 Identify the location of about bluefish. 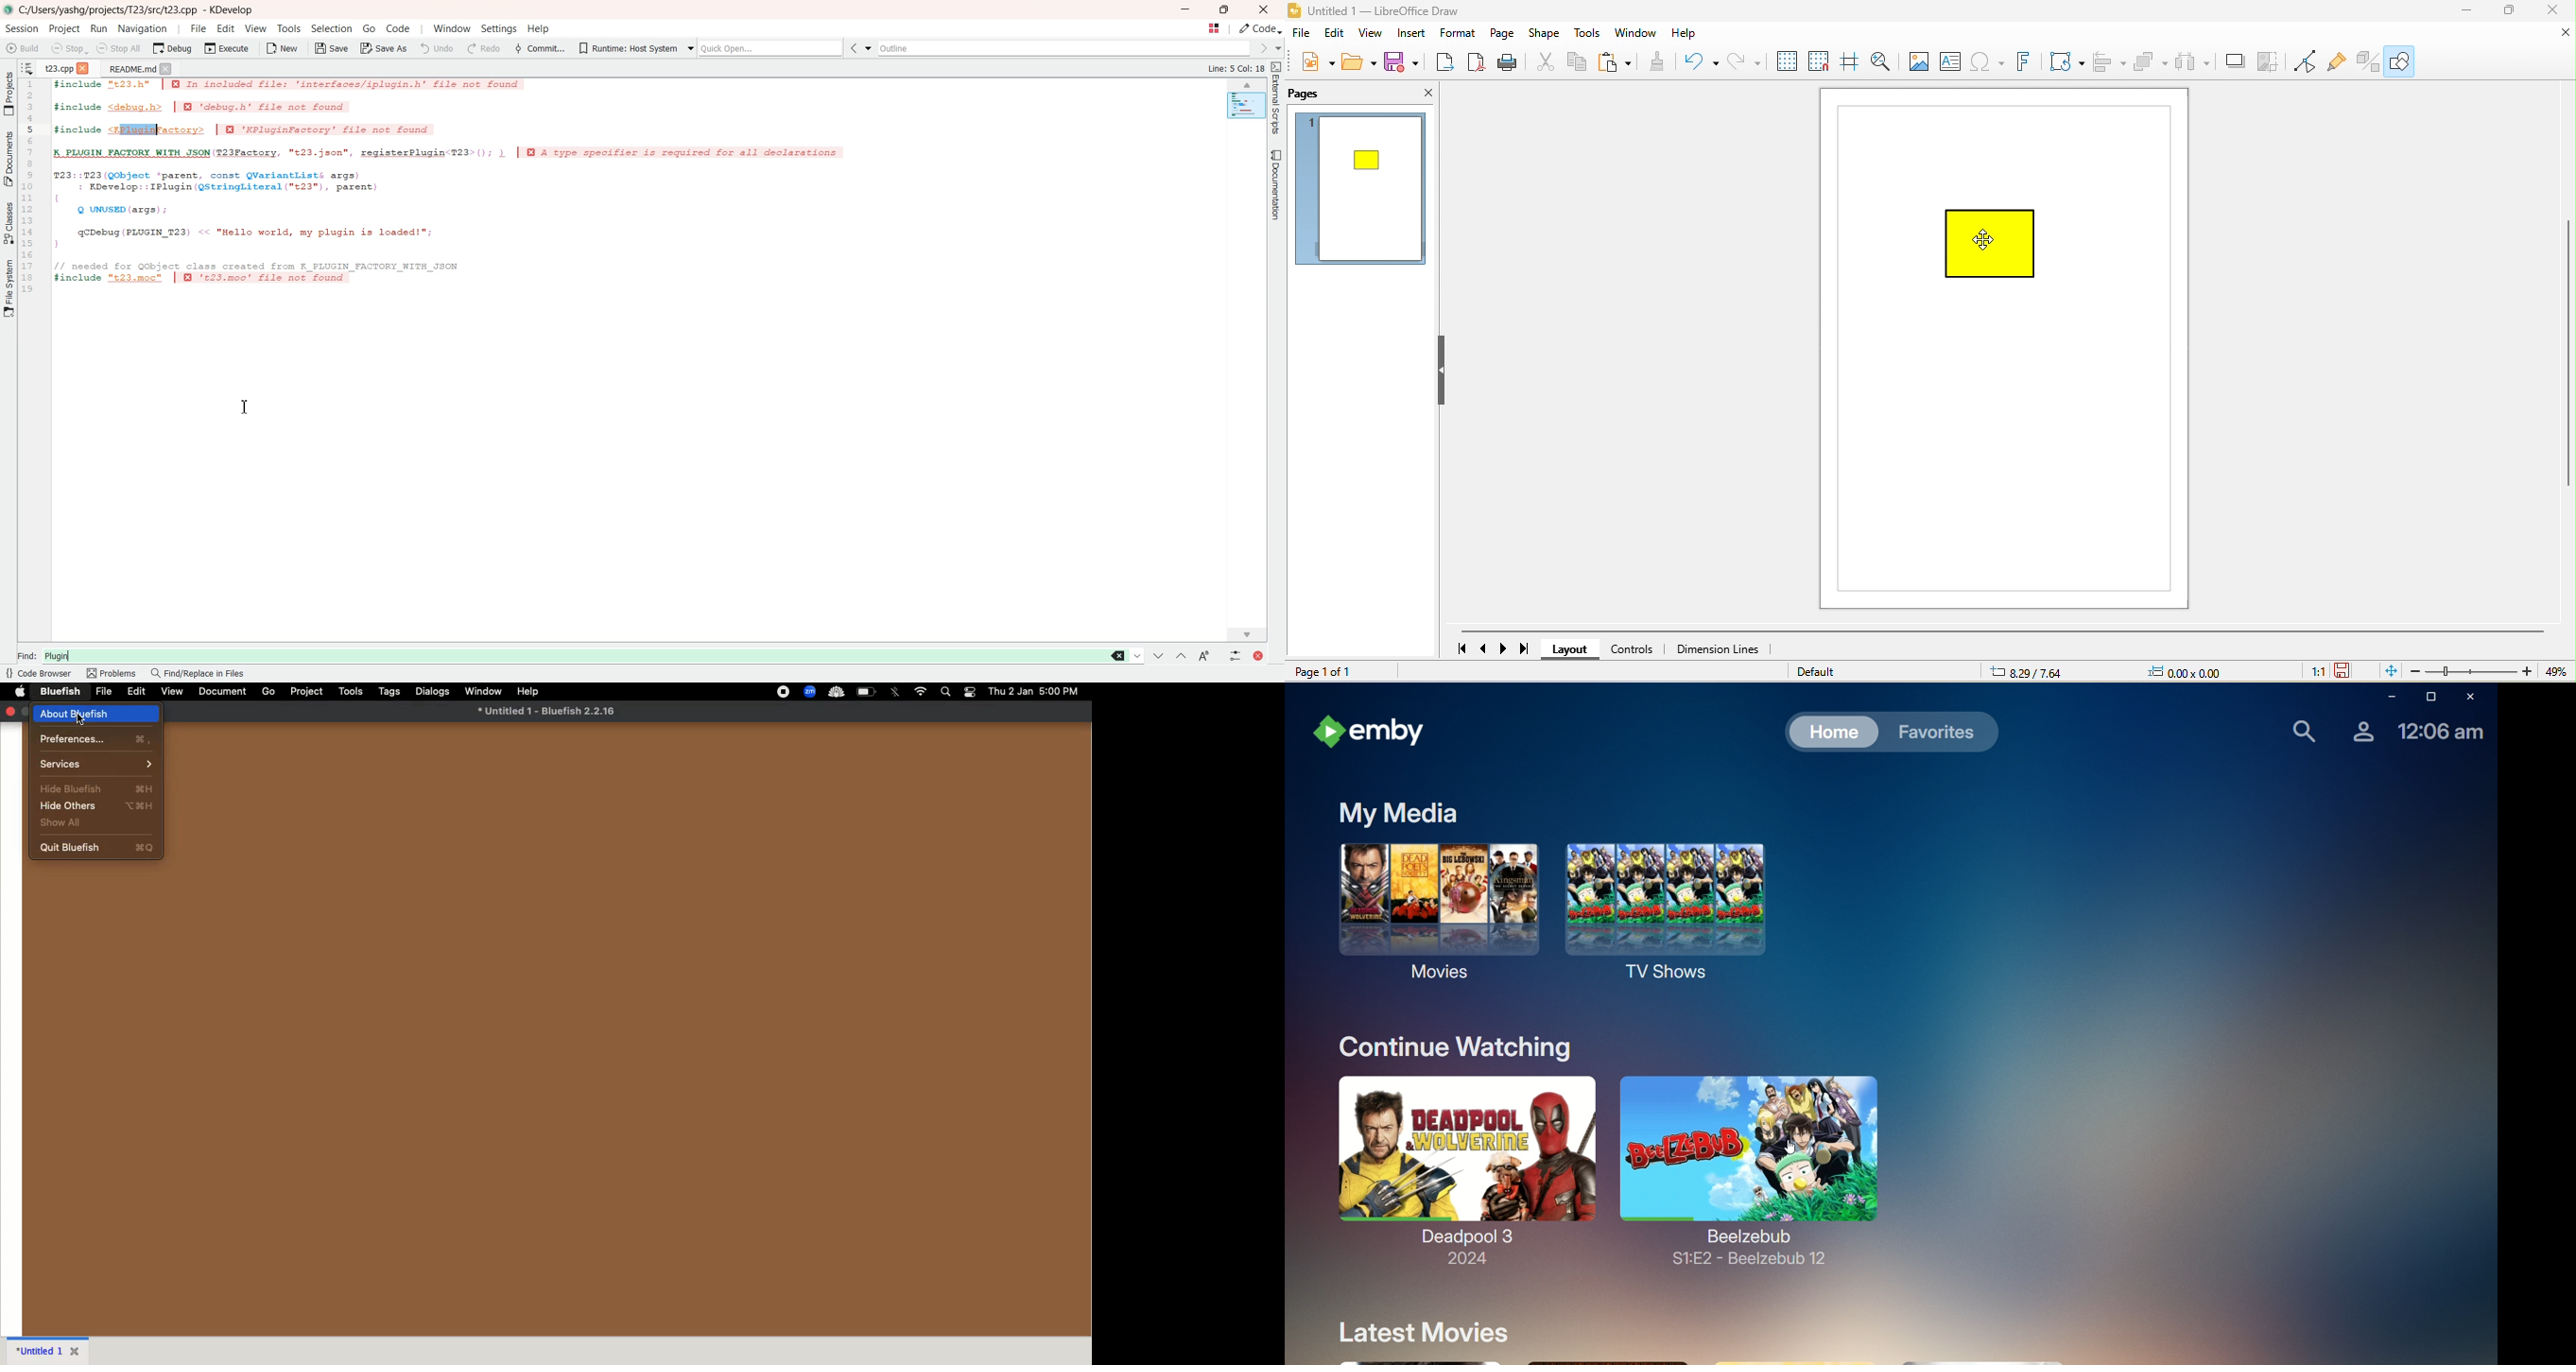
(77, 714).